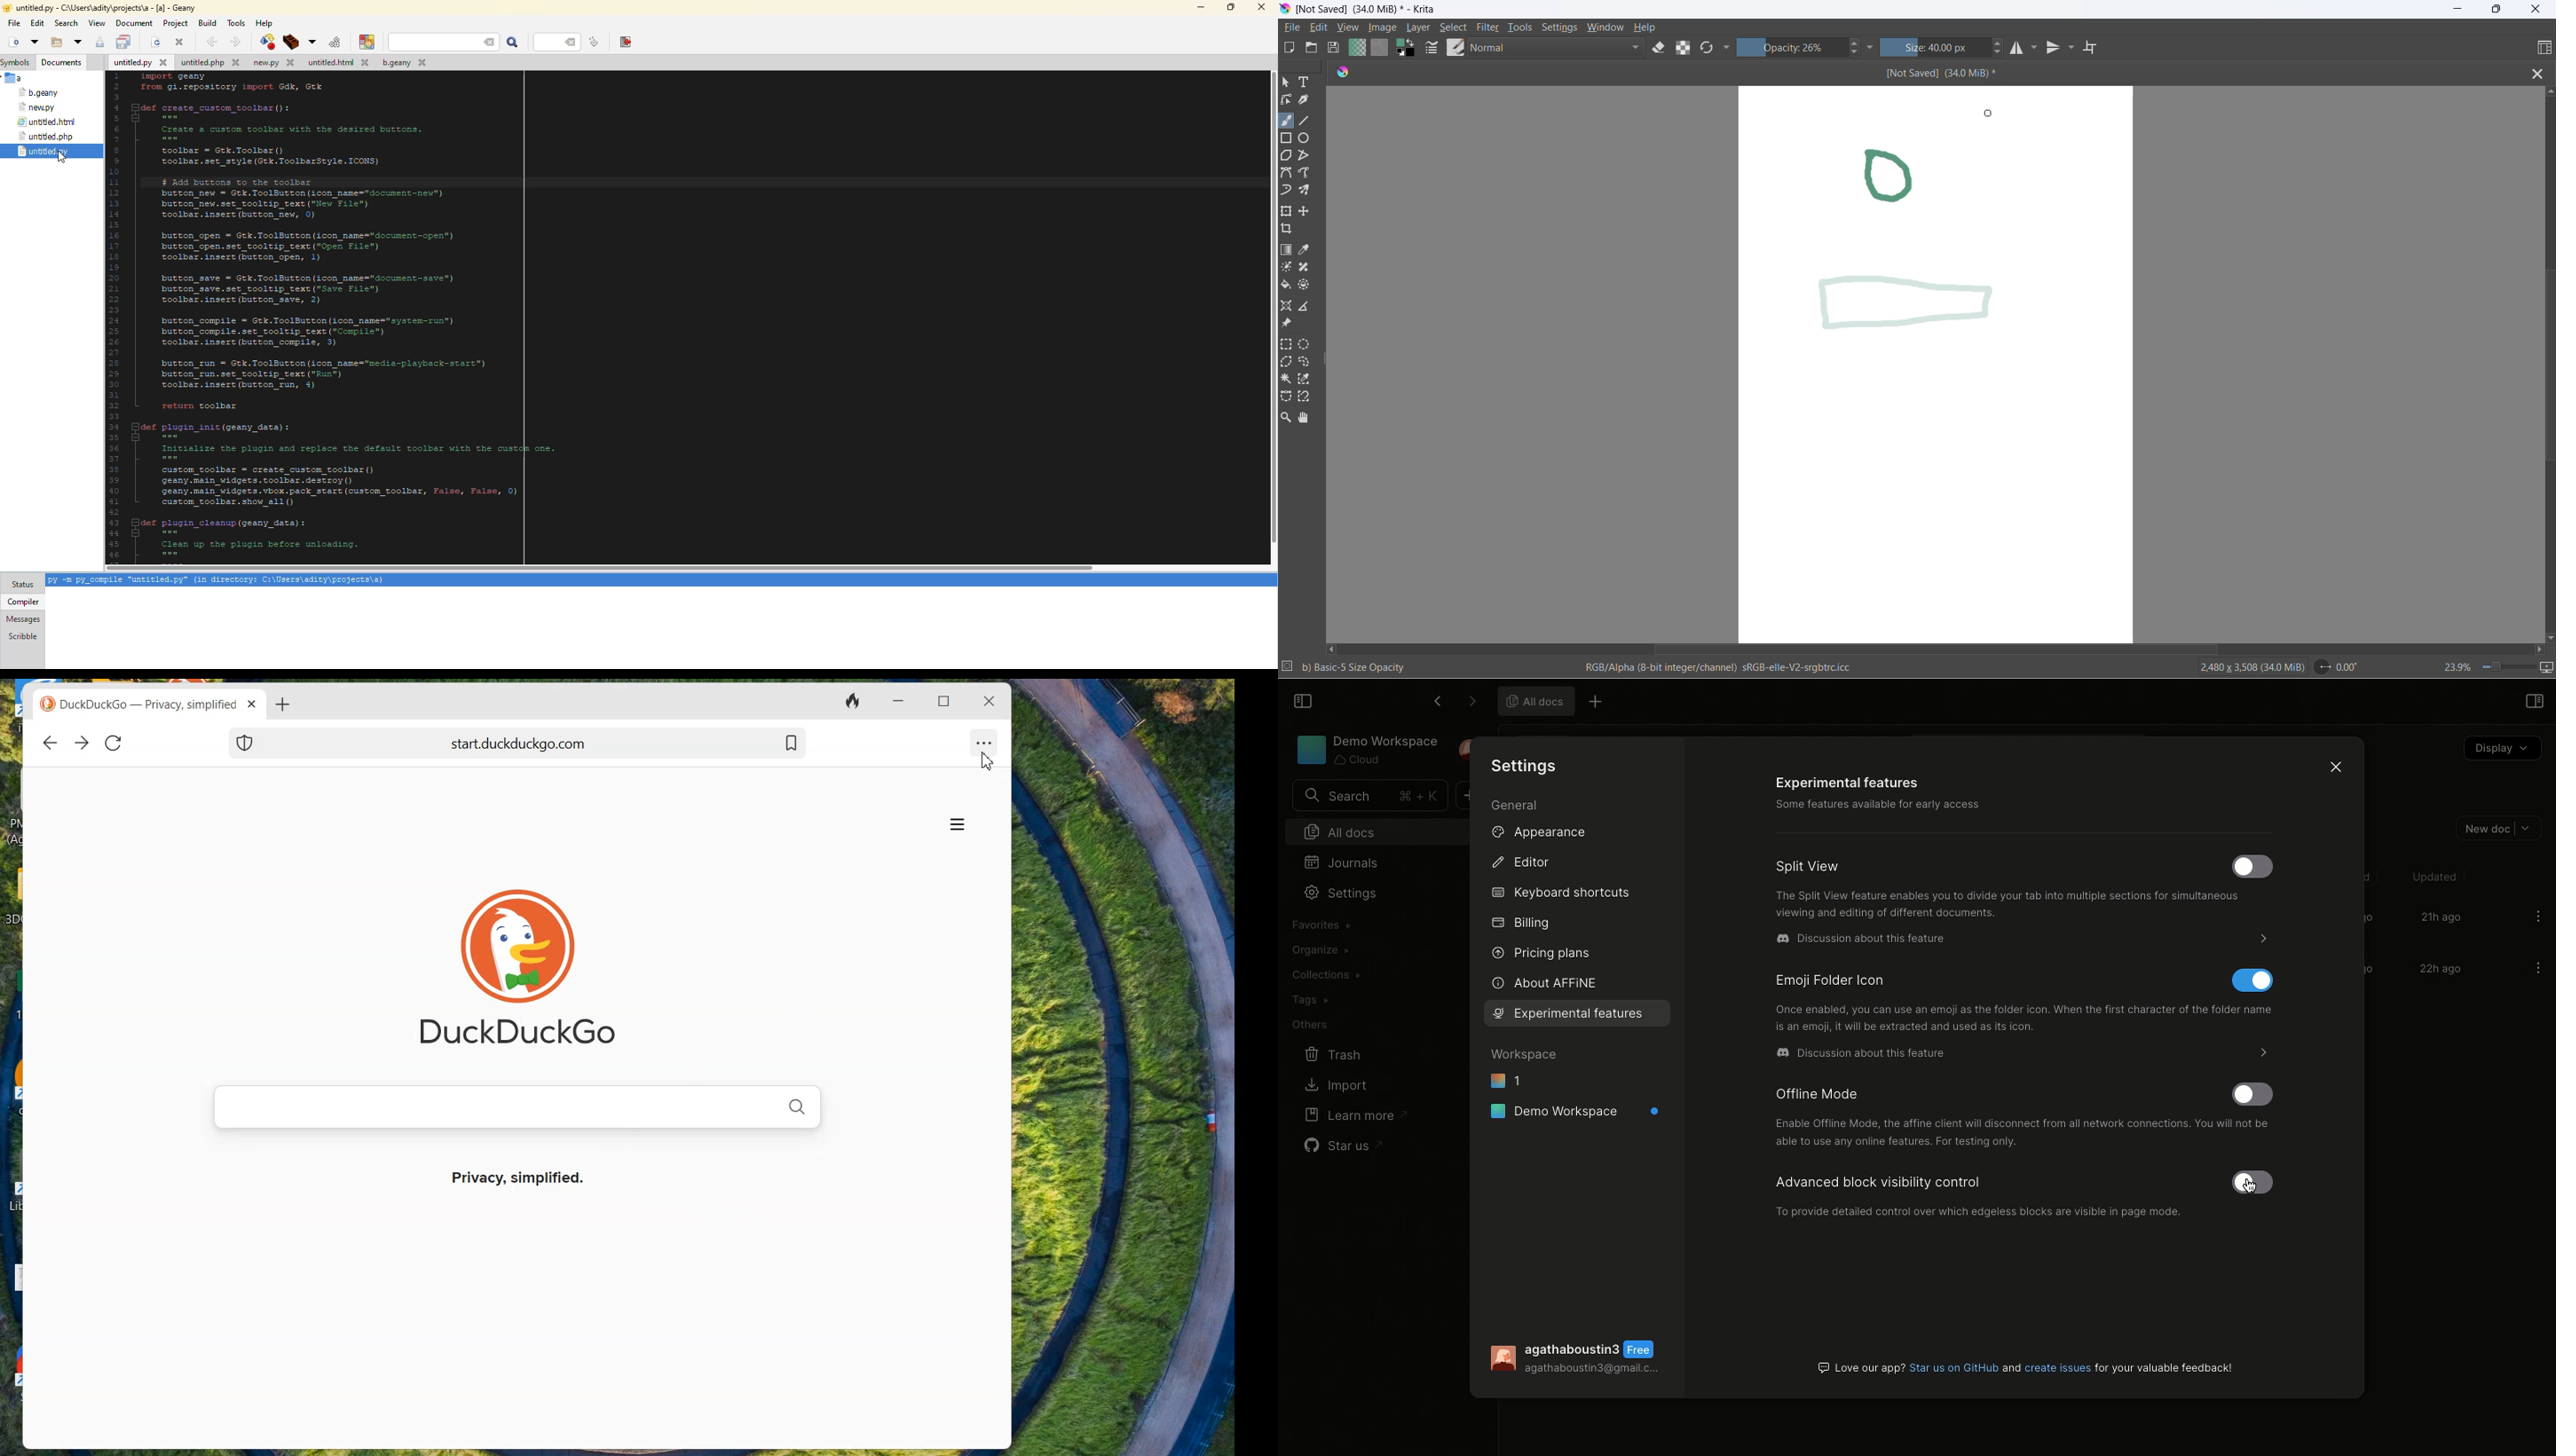 Image resolution: width=2576 pixels, height=1456 pixels. Describe the element at coordinates (1291, 232) in the screenshot. I see `crop an image to an area` at that location.